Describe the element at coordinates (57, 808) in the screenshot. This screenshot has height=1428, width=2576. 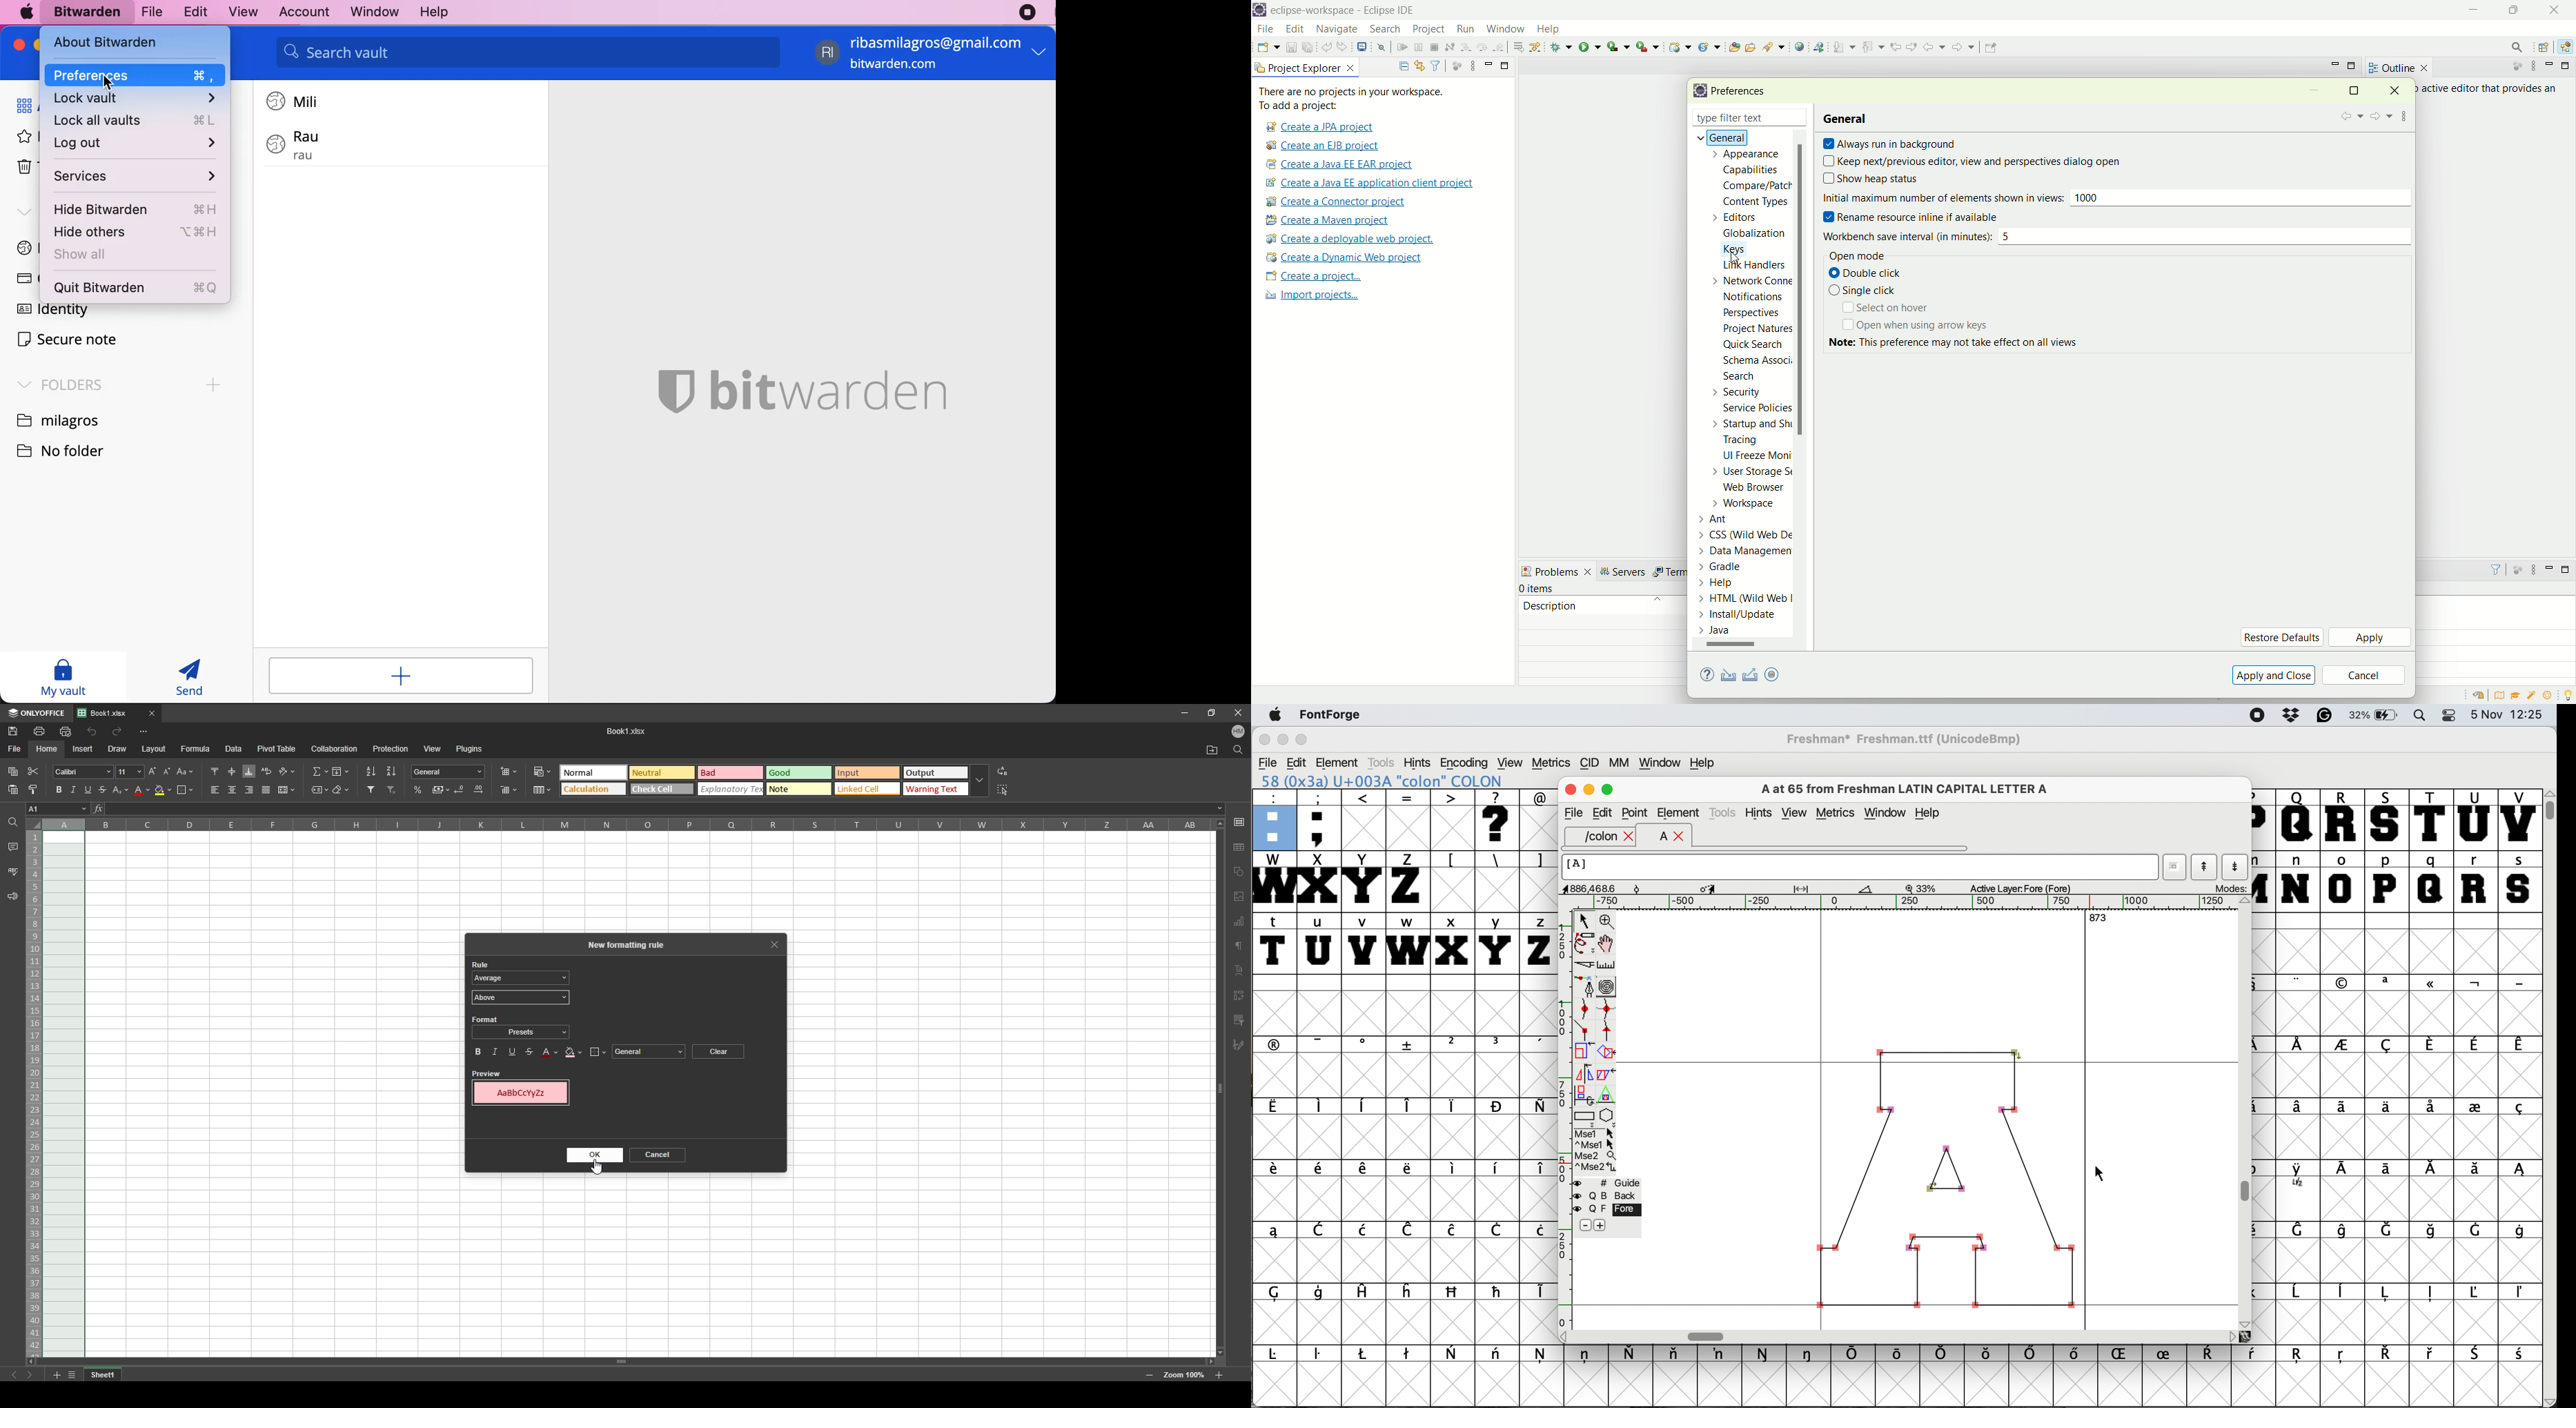
I see `chosen cell` at that location.